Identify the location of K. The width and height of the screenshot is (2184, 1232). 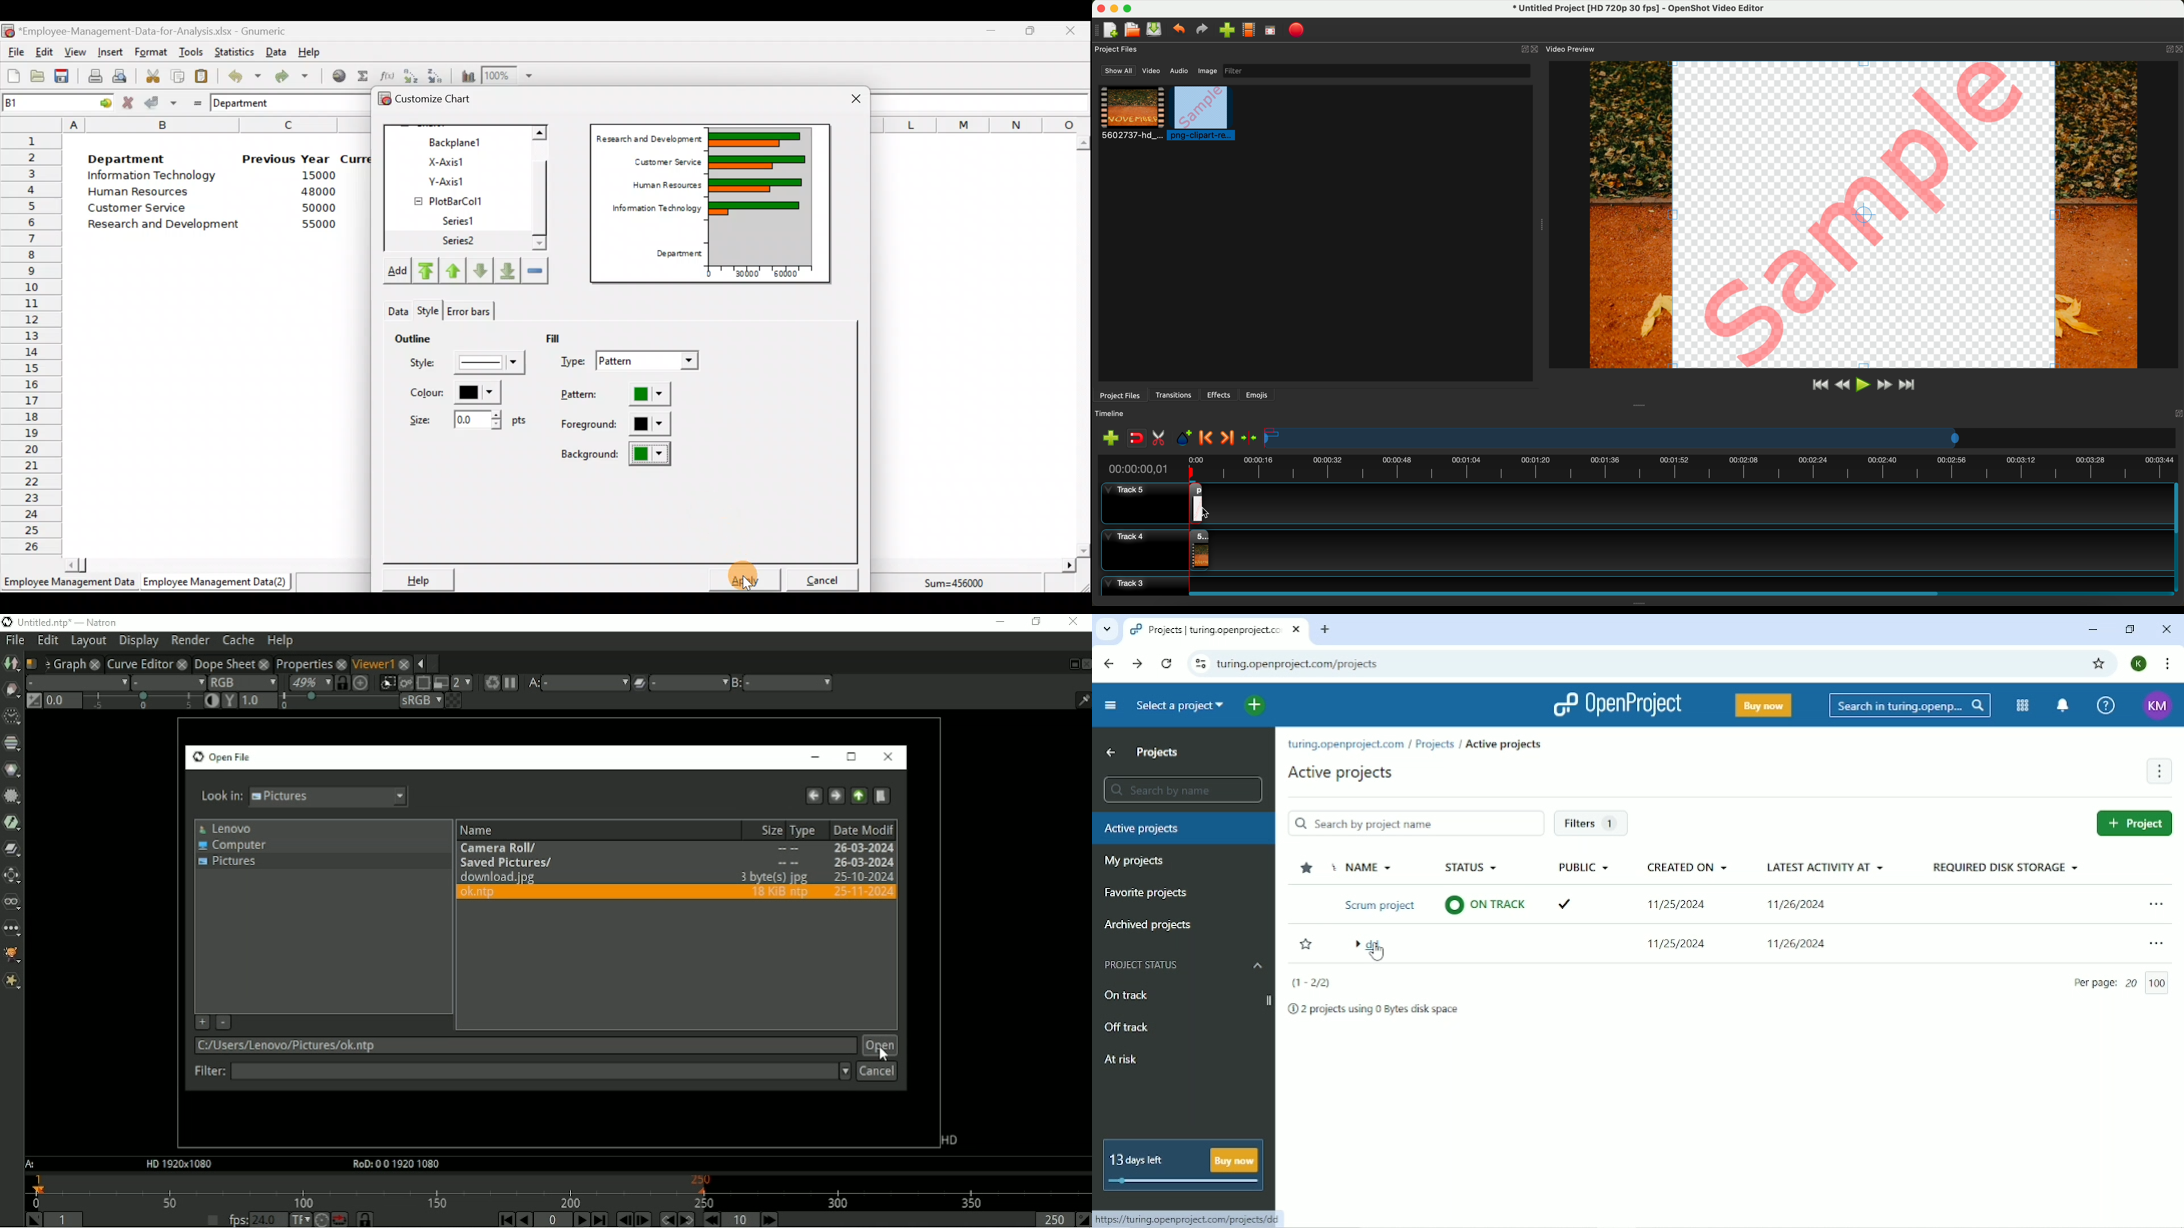
(2138, 663).